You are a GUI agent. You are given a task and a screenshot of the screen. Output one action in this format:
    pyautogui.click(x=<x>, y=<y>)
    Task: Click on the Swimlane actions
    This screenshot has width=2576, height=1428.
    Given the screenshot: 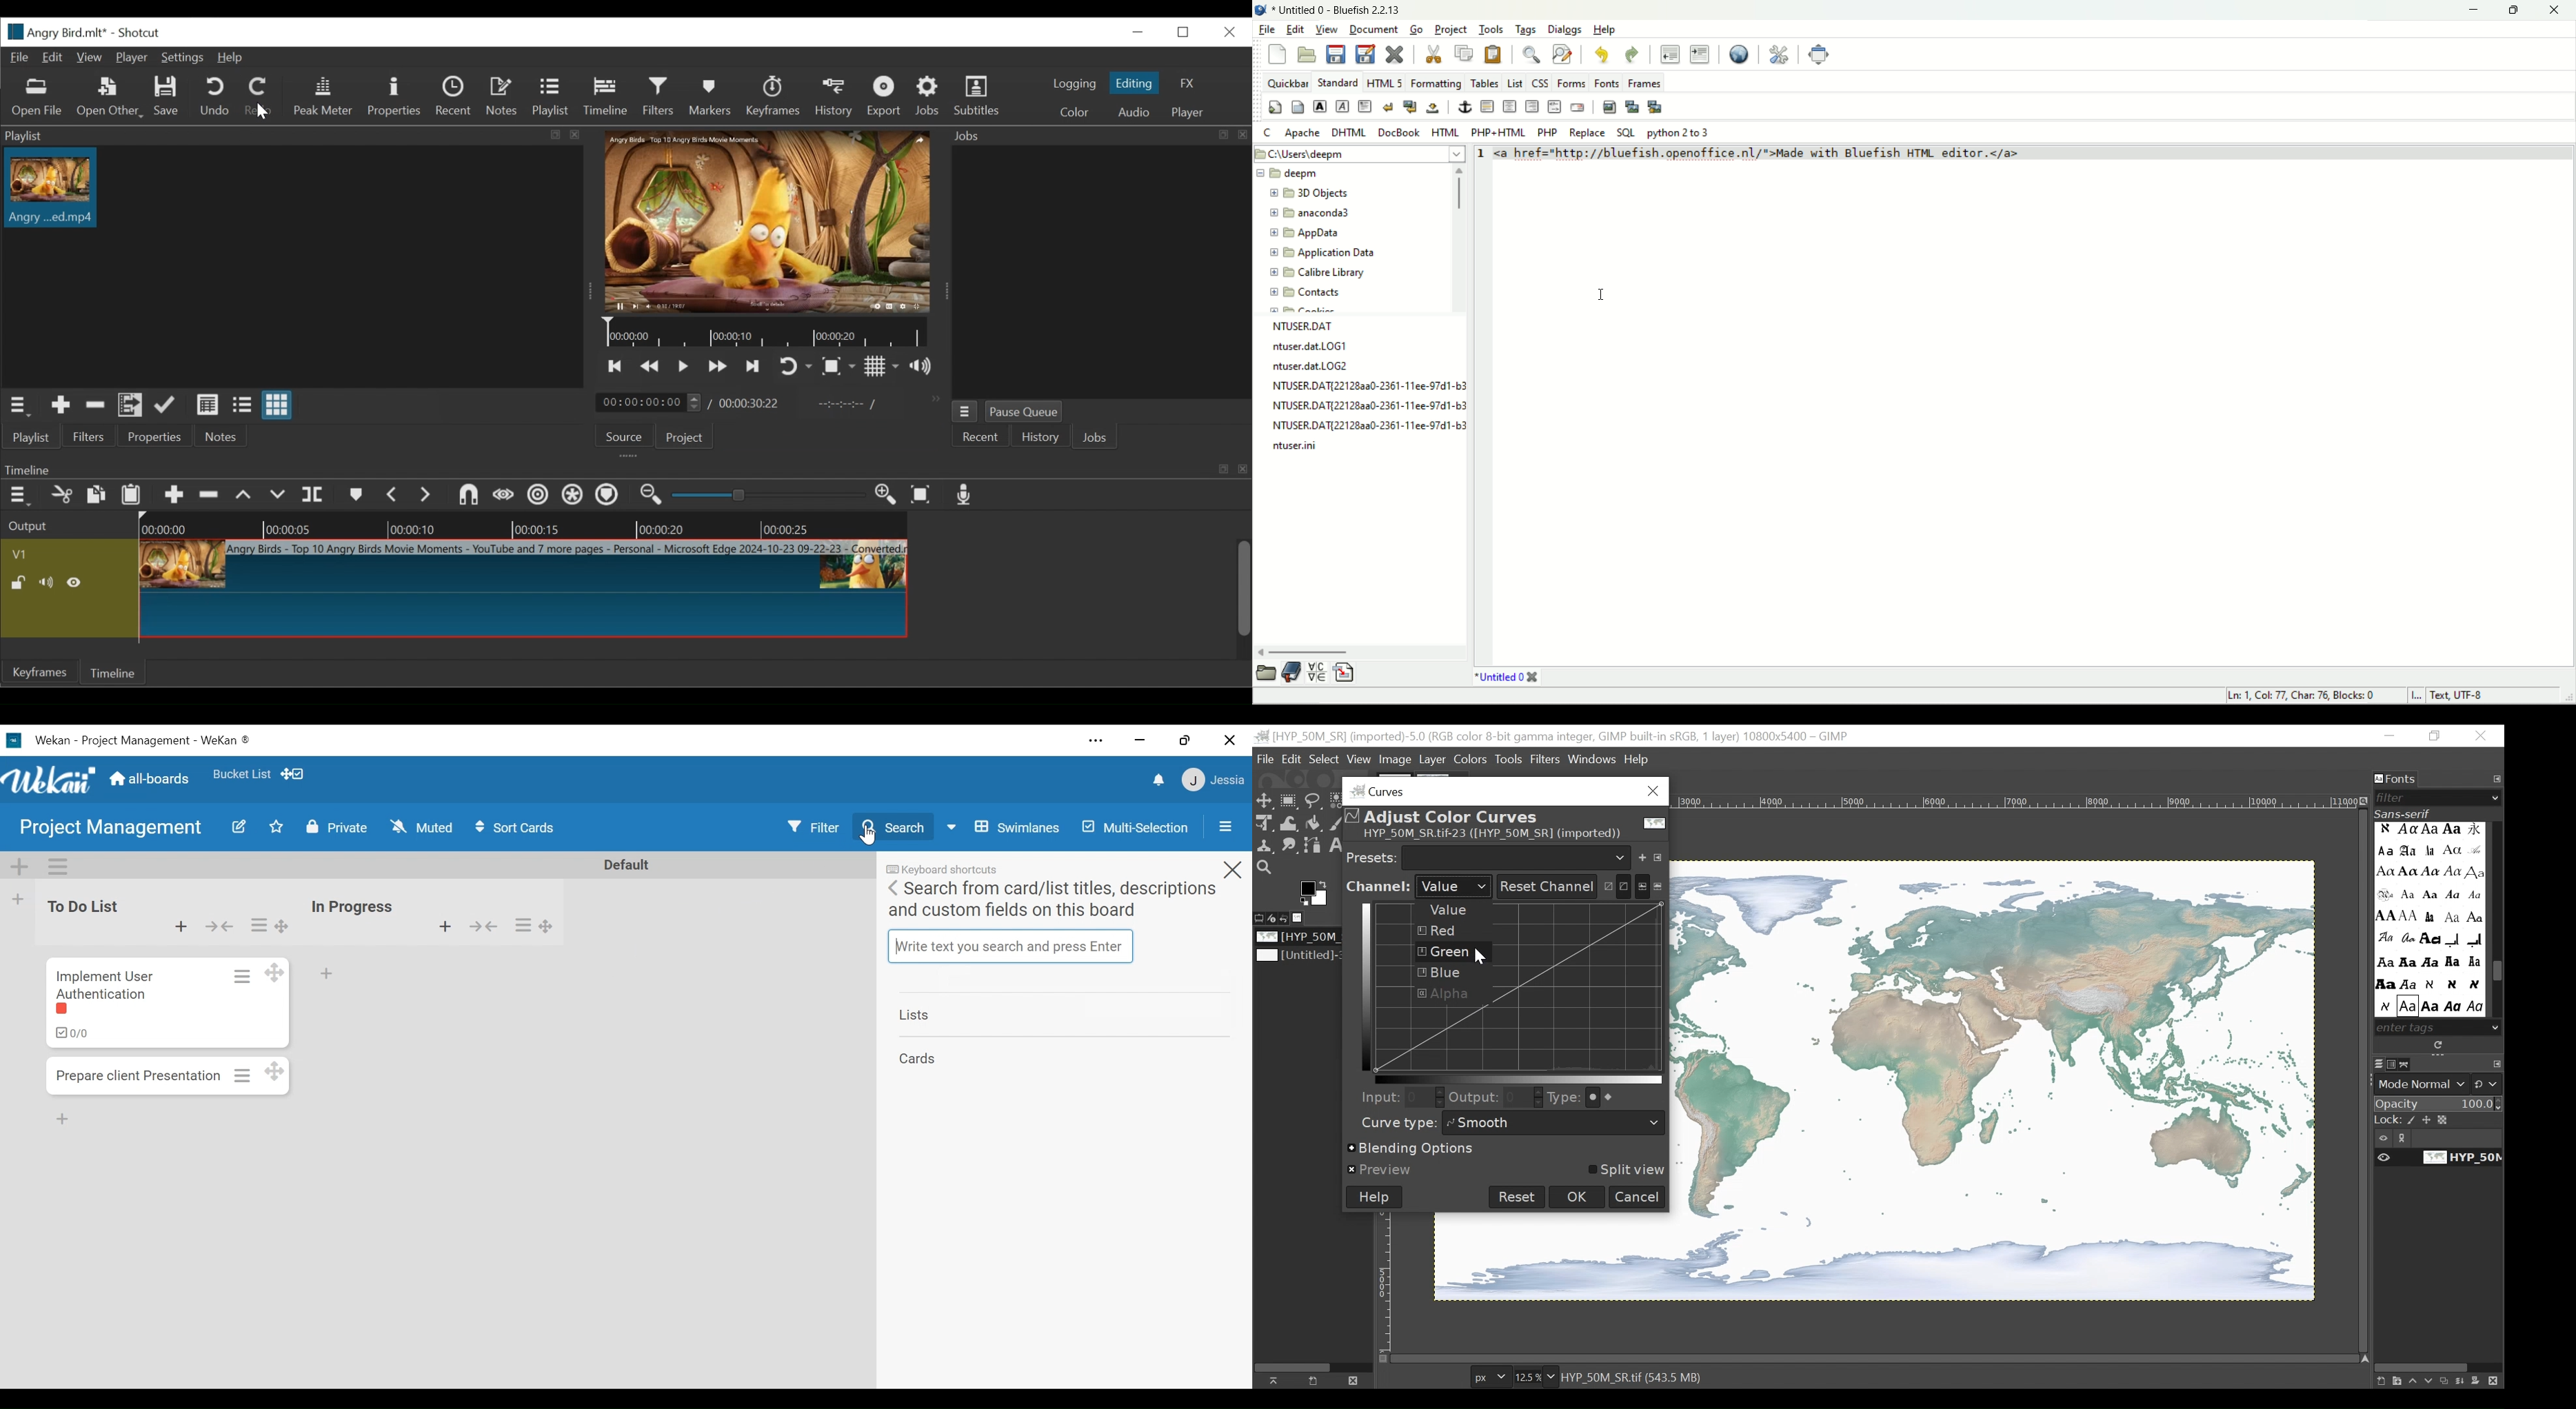 What is the action you would take?
    pyautogui.click(x=61, y=867)
    